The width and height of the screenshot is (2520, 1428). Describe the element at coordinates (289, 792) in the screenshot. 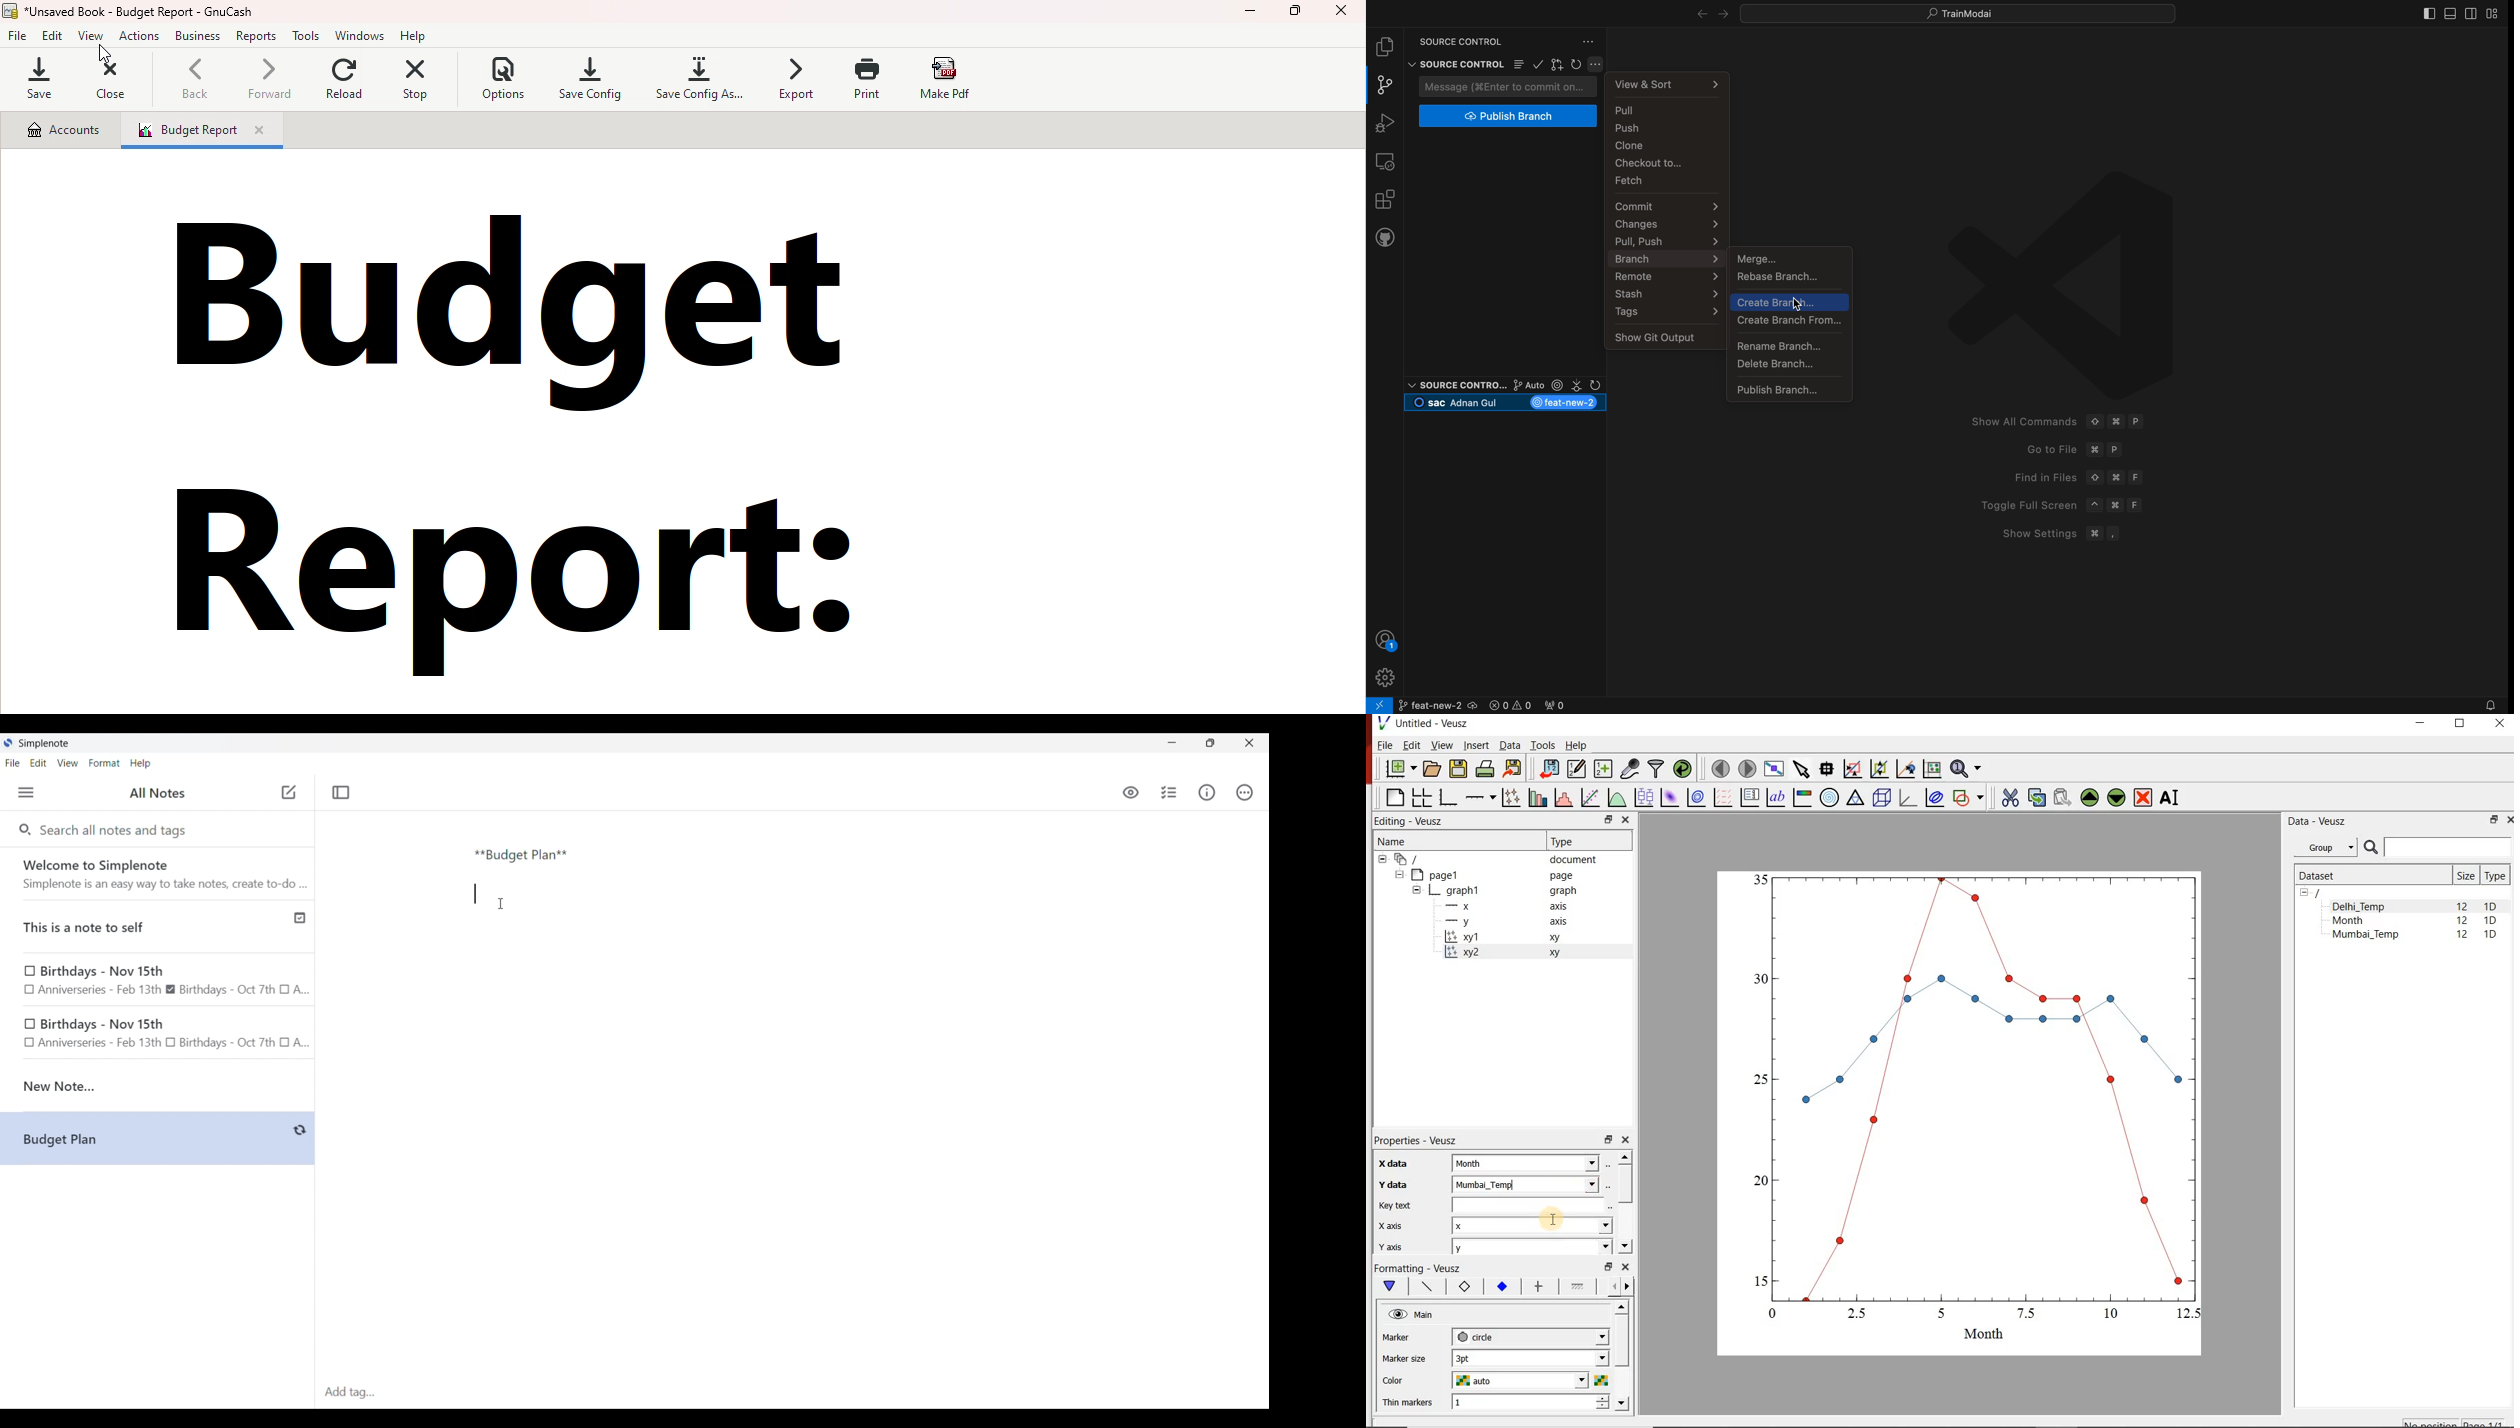

I see `Click to add new note` at that location.